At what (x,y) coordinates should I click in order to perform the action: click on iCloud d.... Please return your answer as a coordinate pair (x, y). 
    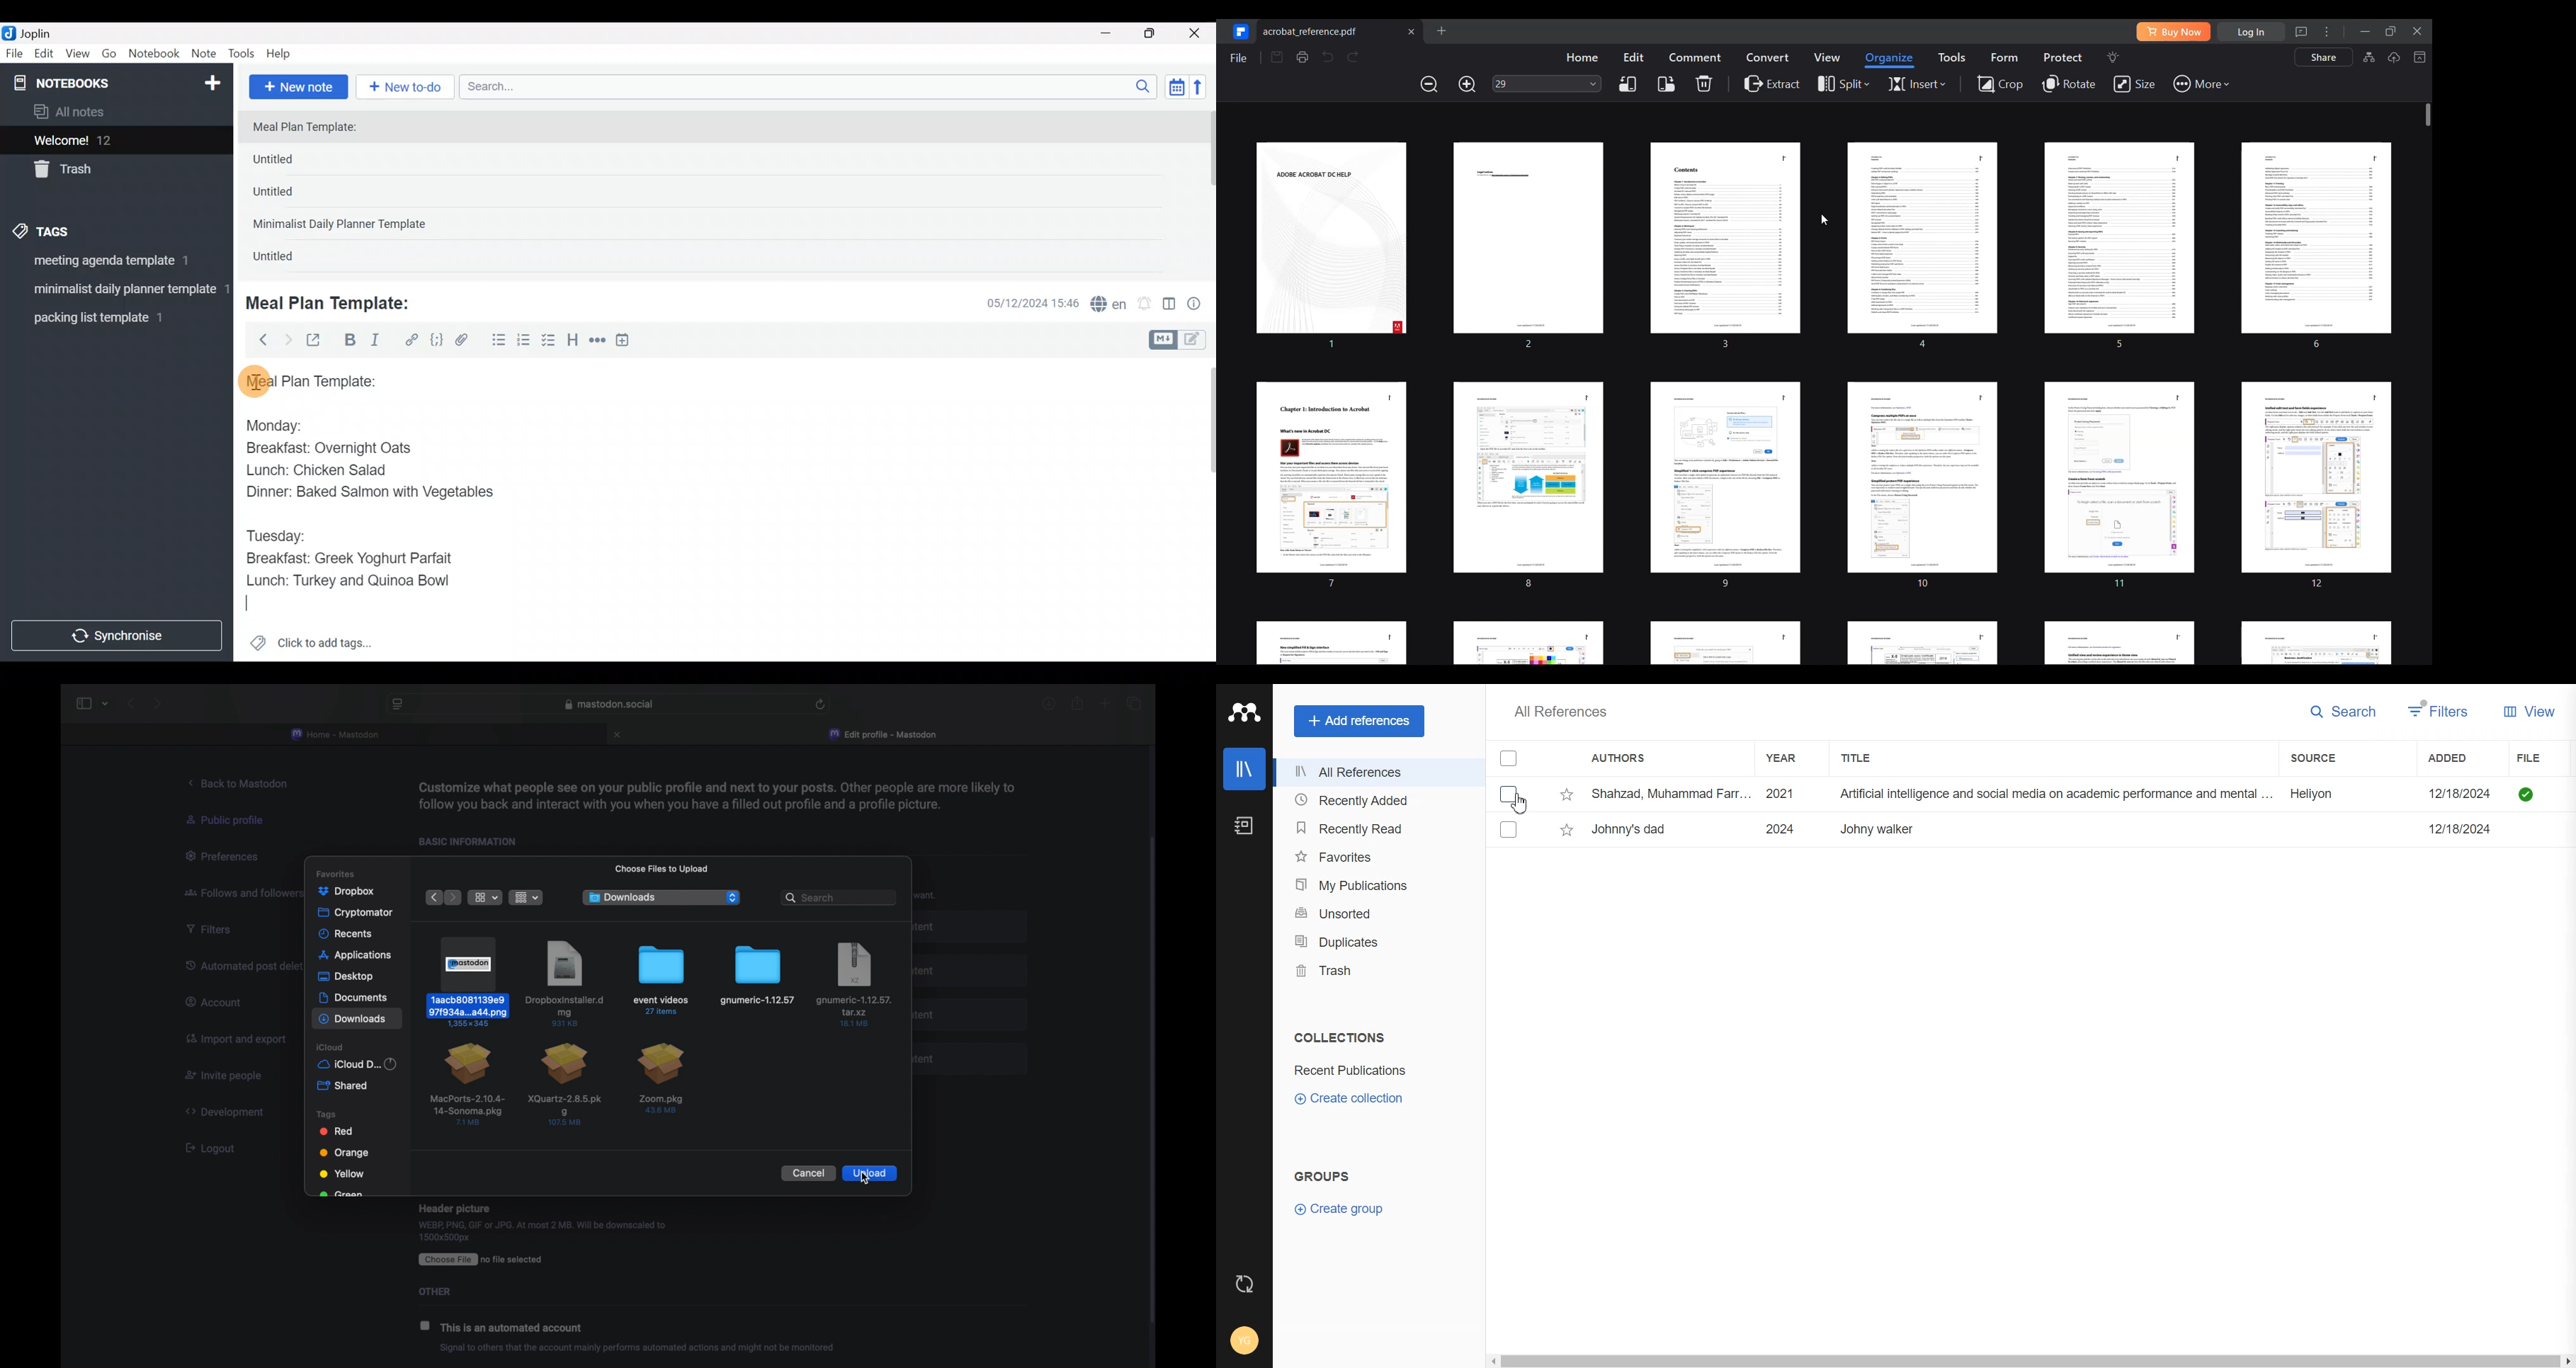
    Looking at the image, I should click on (357, 1064).